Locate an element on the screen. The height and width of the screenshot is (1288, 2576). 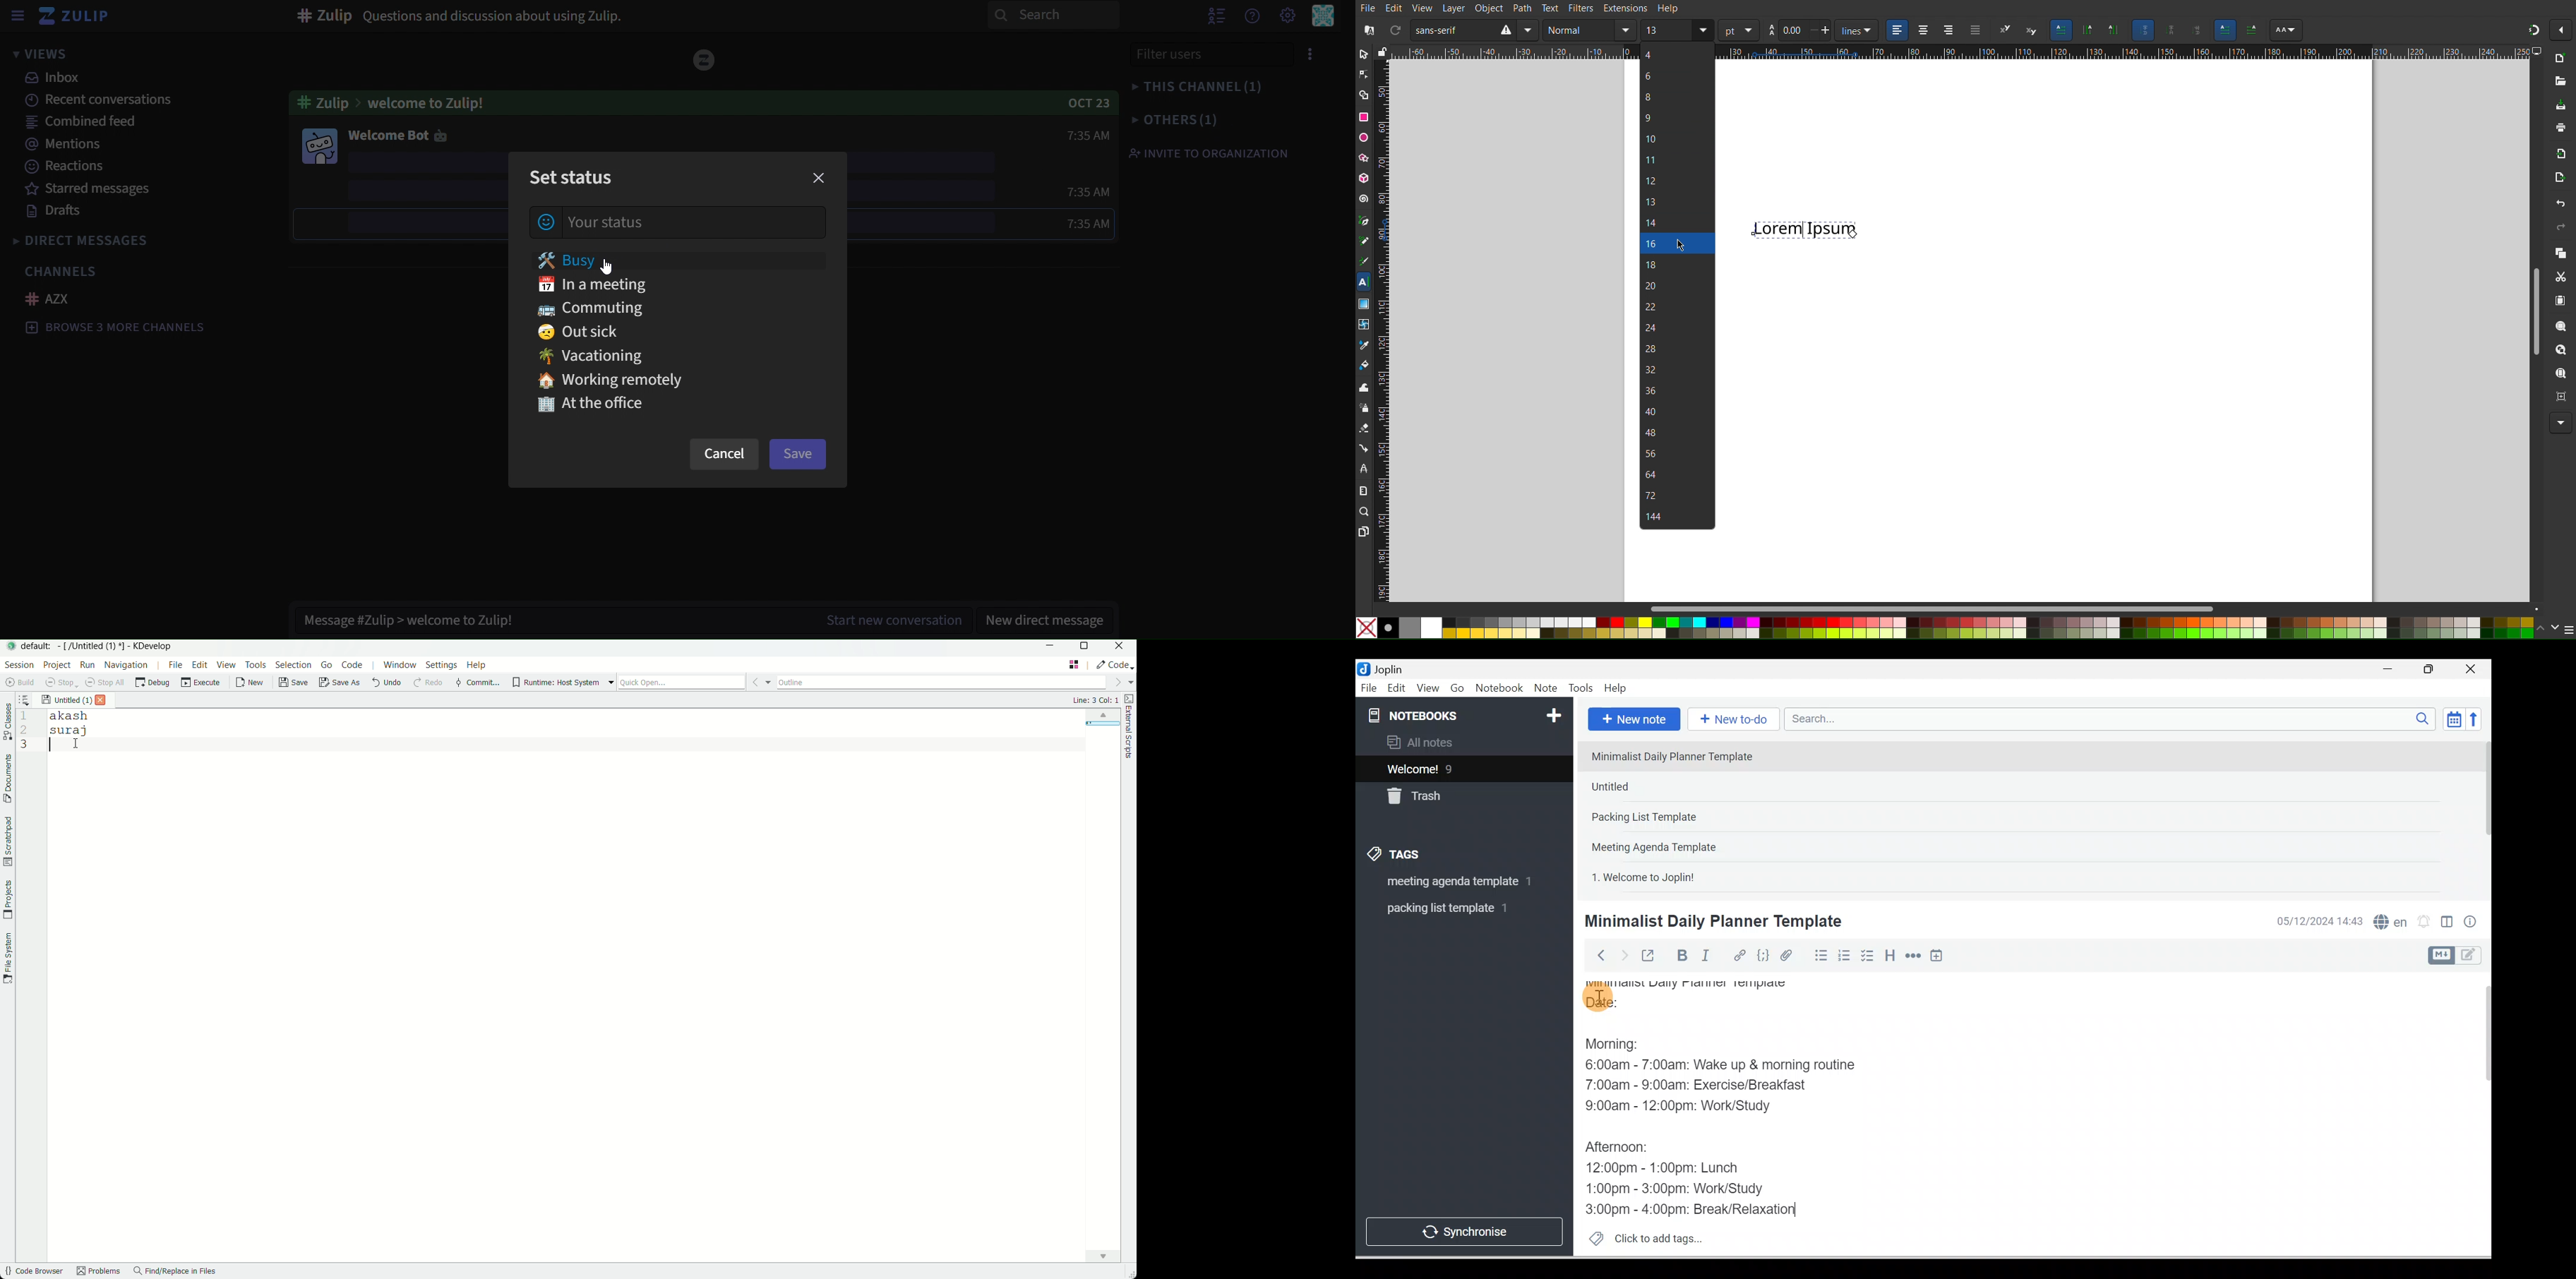
Help is located at coordinates (1616, 689).